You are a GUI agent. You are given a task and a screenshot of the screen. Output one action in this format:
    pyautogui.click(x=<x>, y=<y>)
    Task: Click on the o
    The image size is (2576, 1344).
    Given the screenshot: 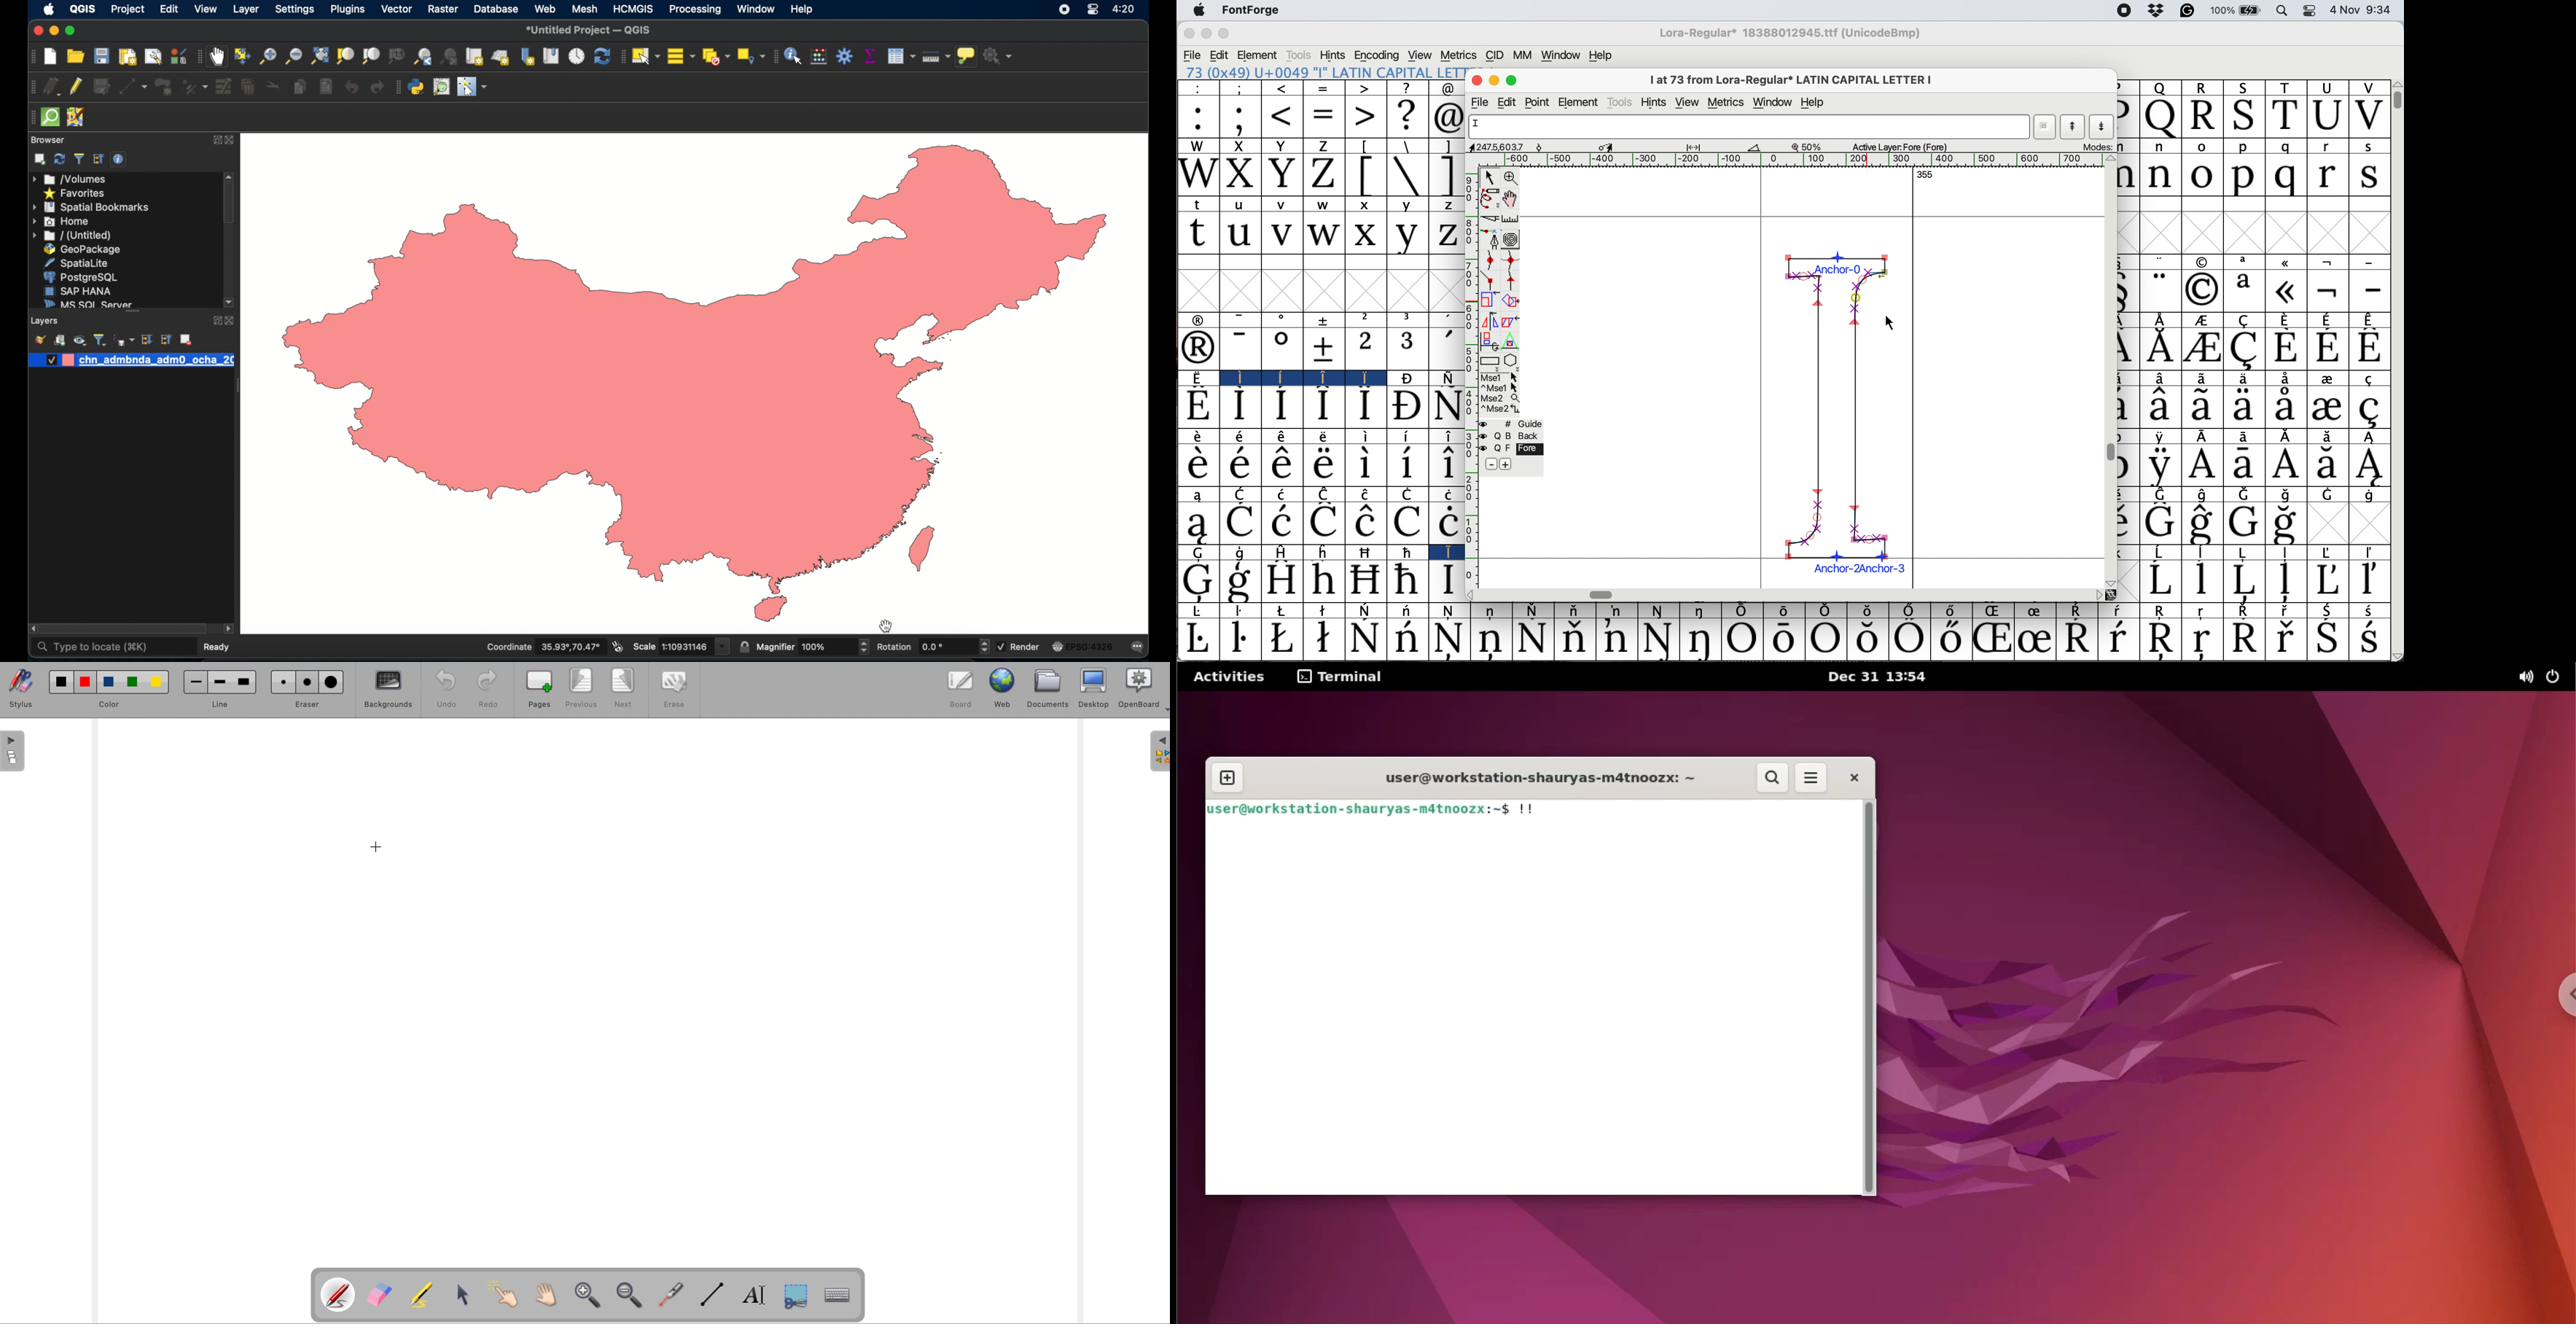 What is the action you would take?
    pyautogui.click(x=1283, y=321)
    